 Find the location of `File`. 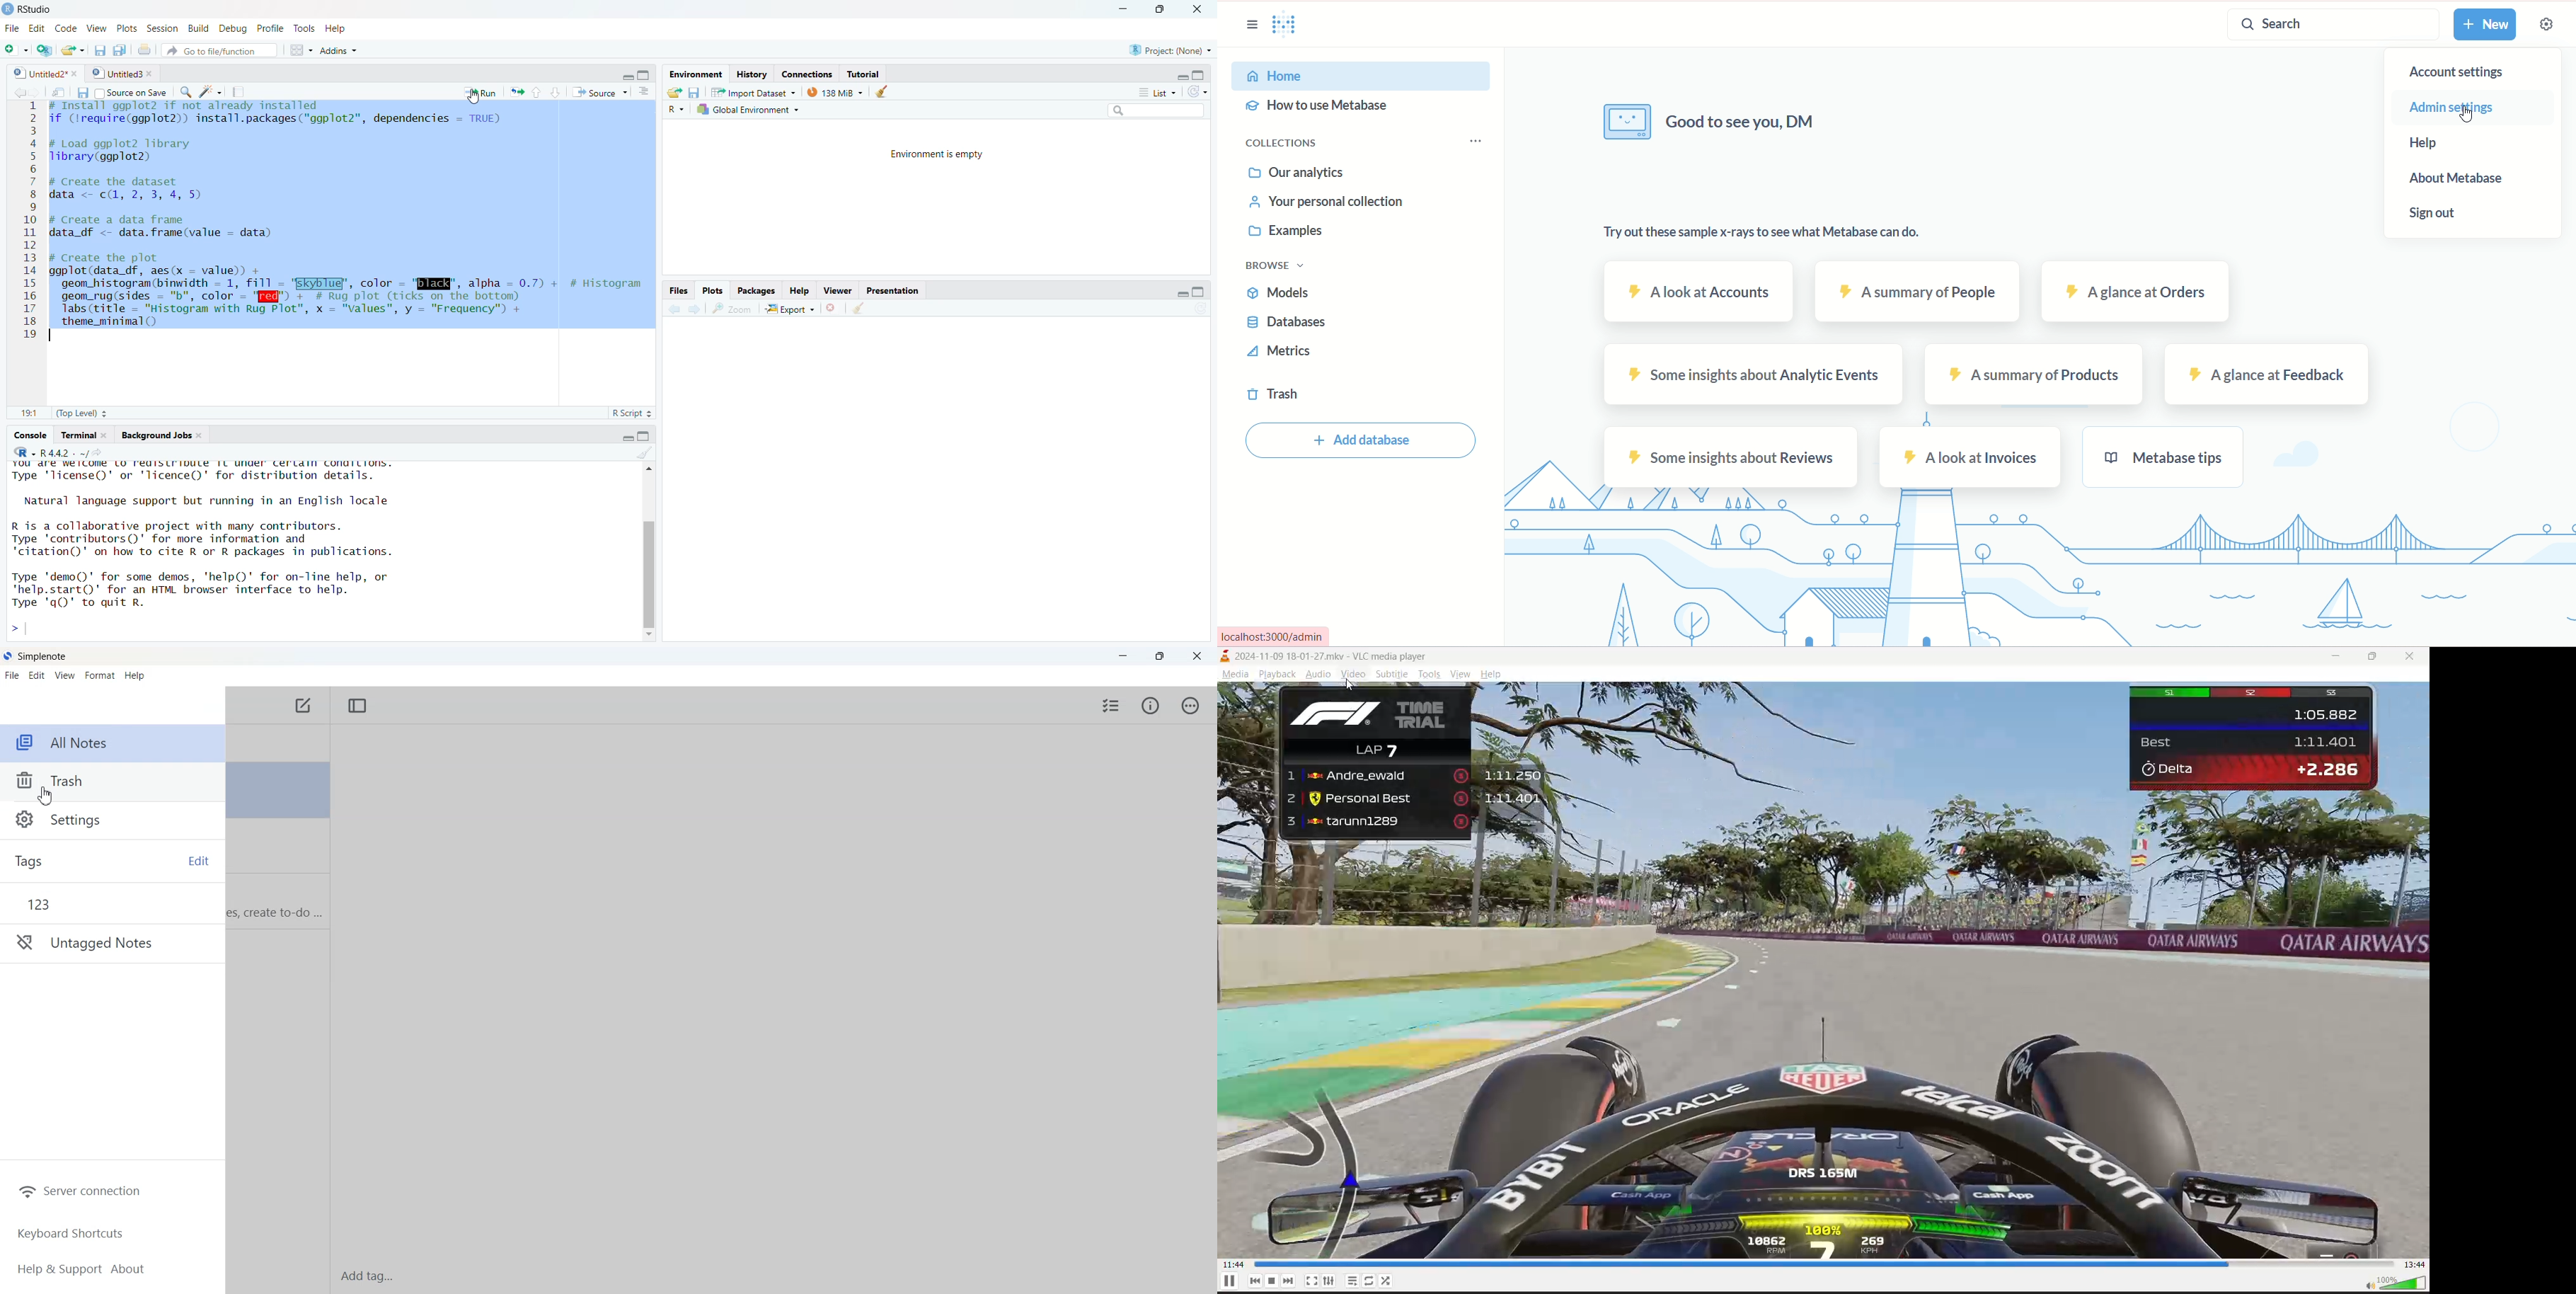

File is located at coordinates (13, 675).